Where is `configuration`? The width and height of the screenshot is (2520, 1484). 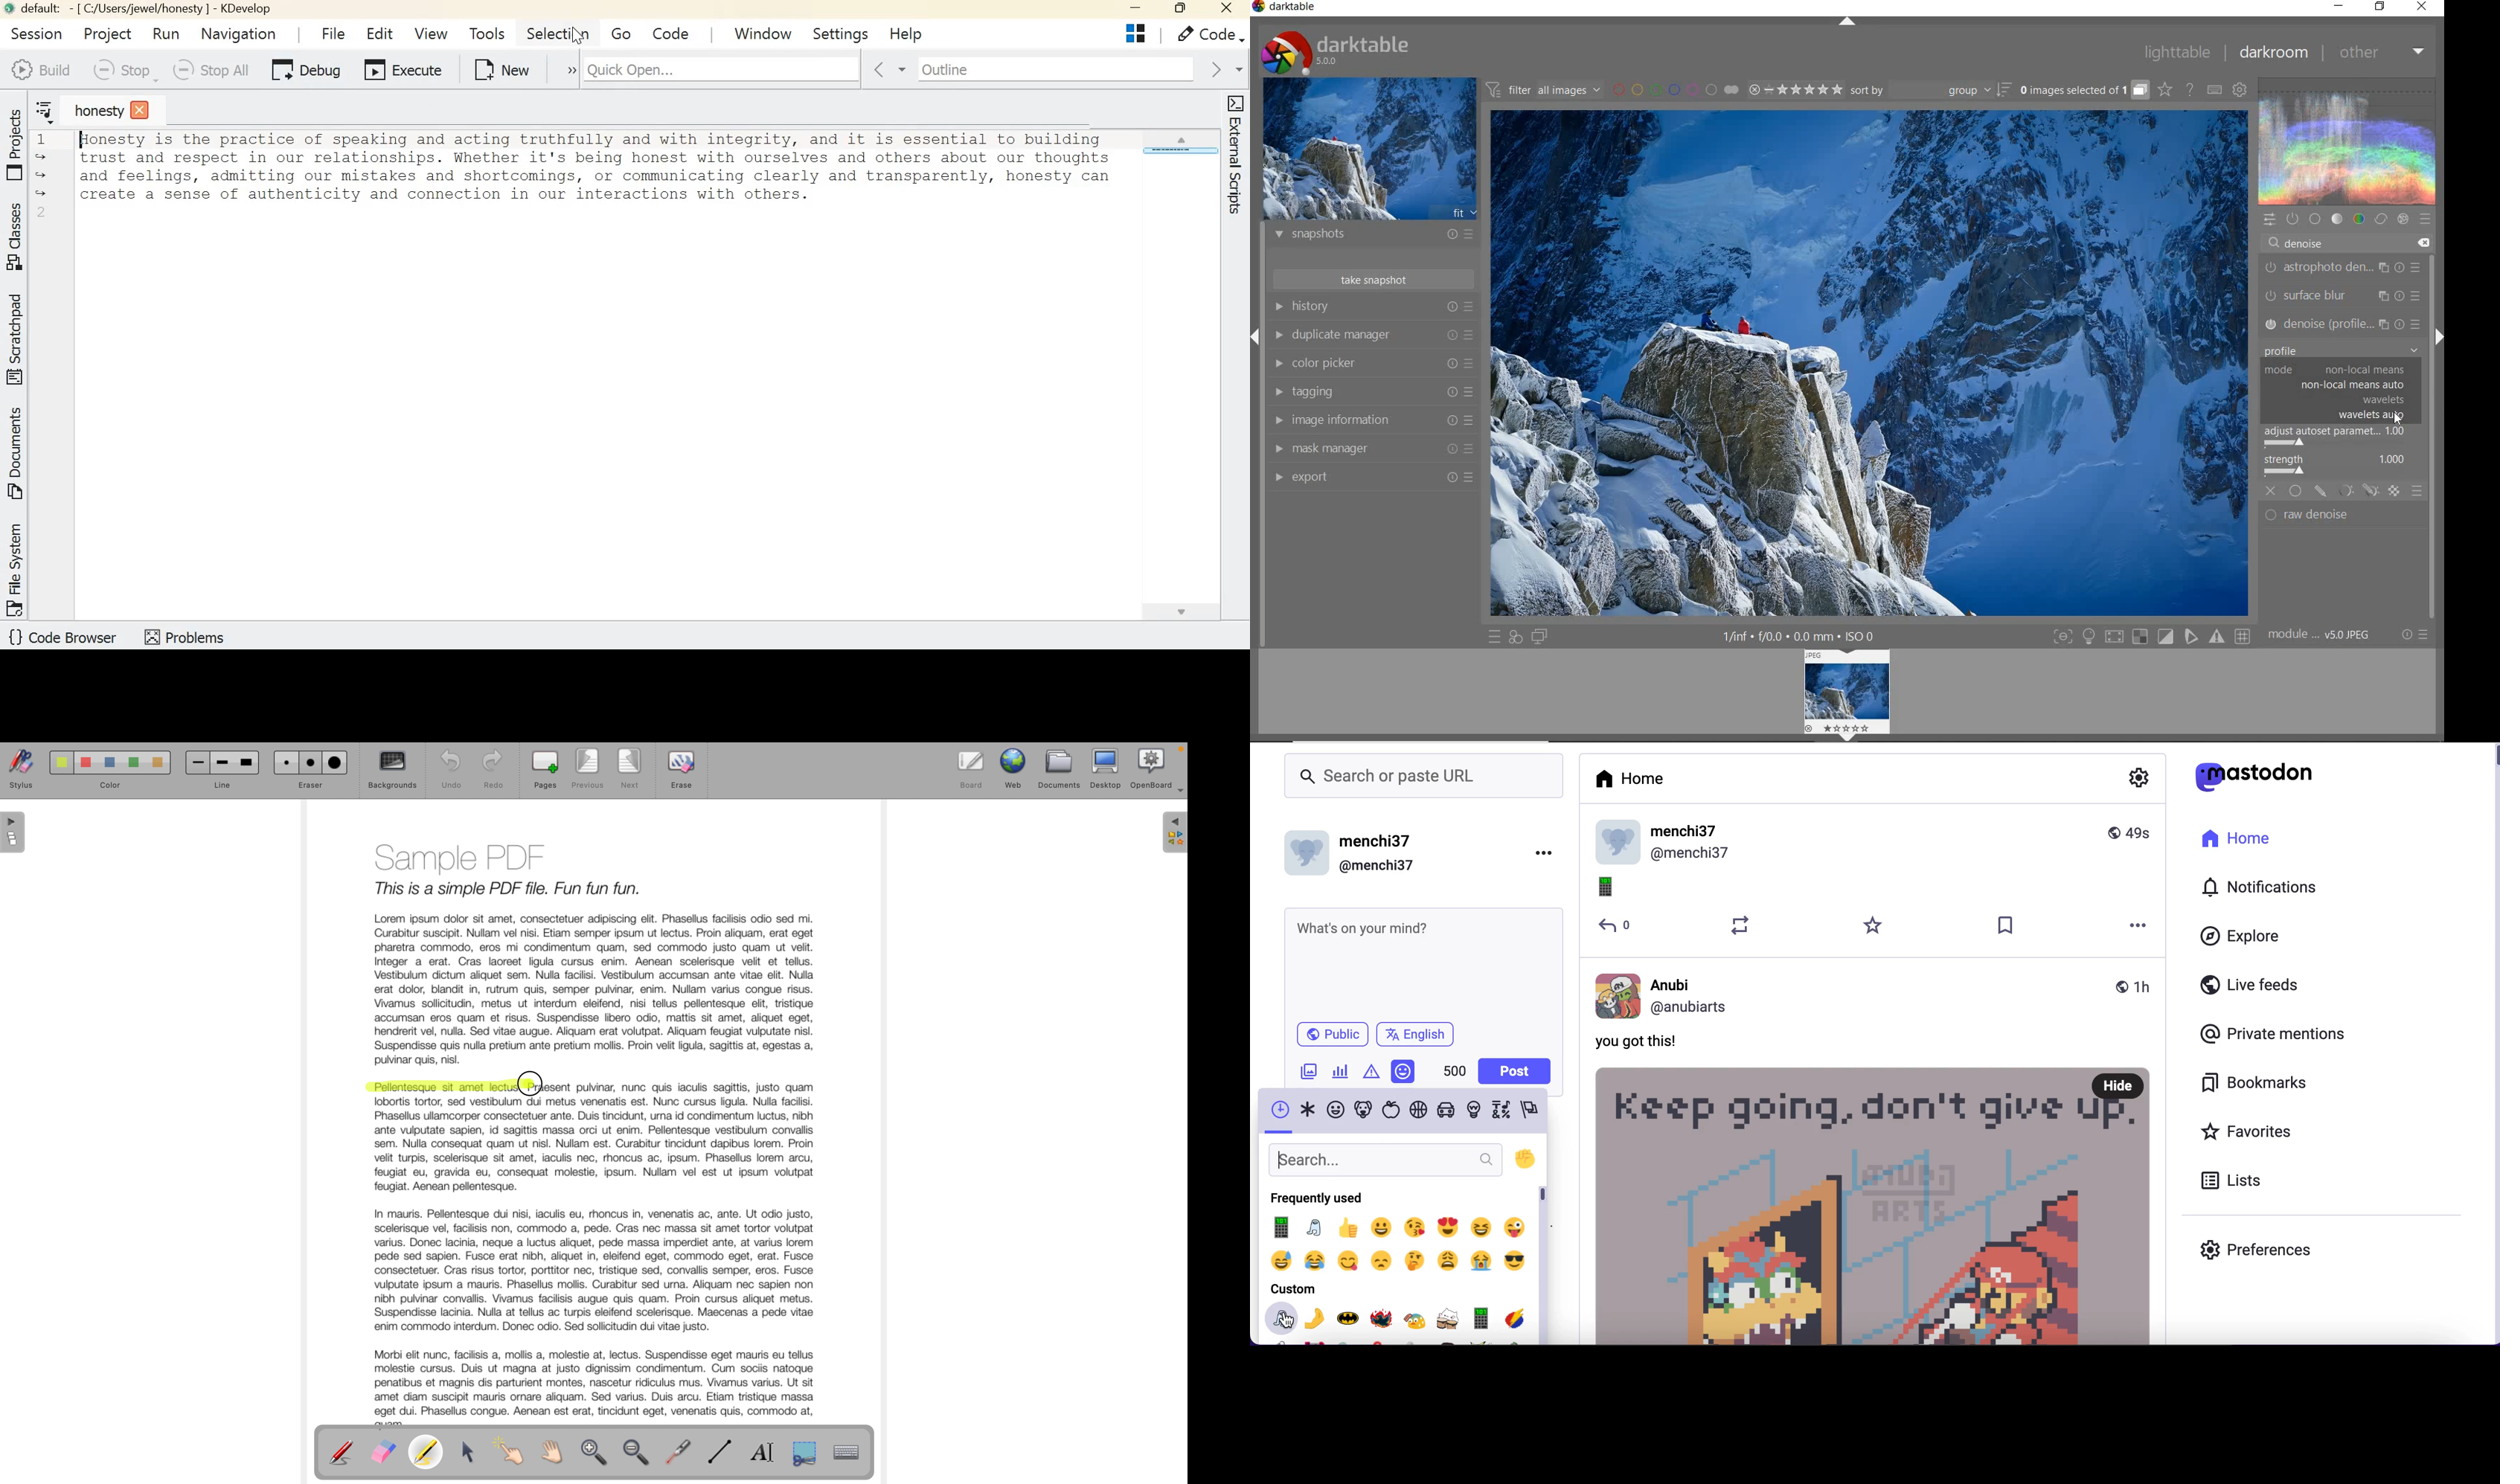 configuration is located at coordinates (2141, 780).